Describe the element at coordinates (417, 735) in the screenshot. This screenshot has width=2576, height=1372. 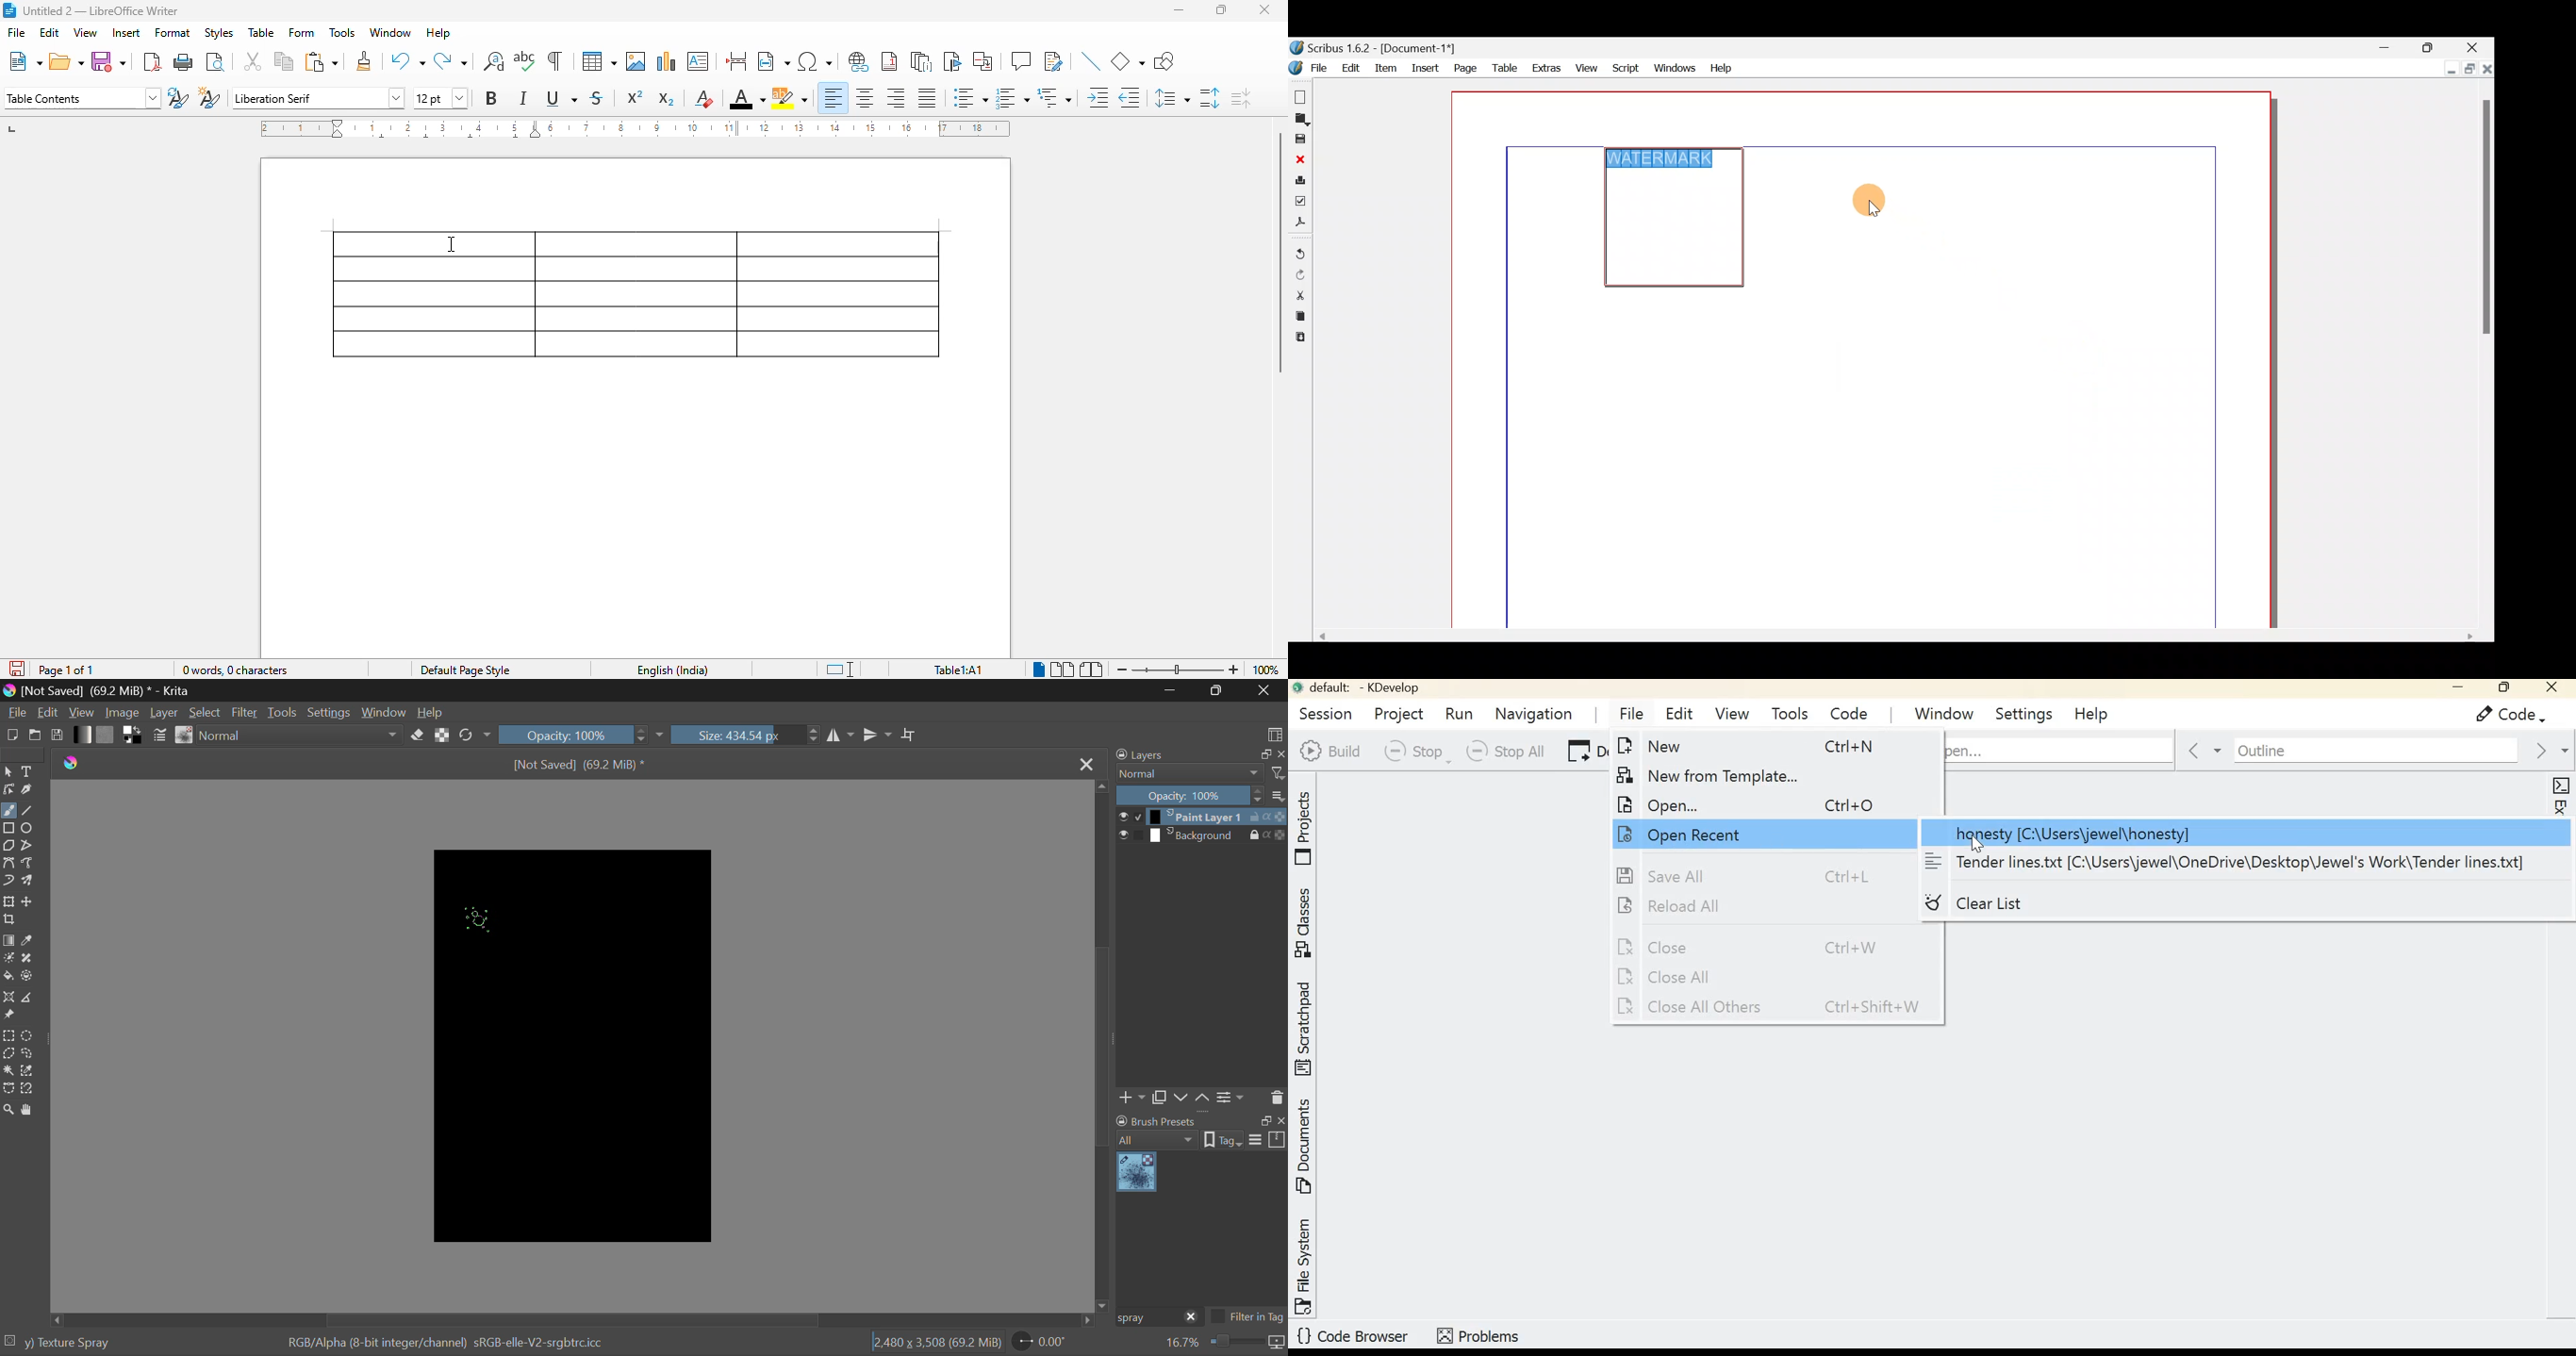
I see `Eraser` at that location.